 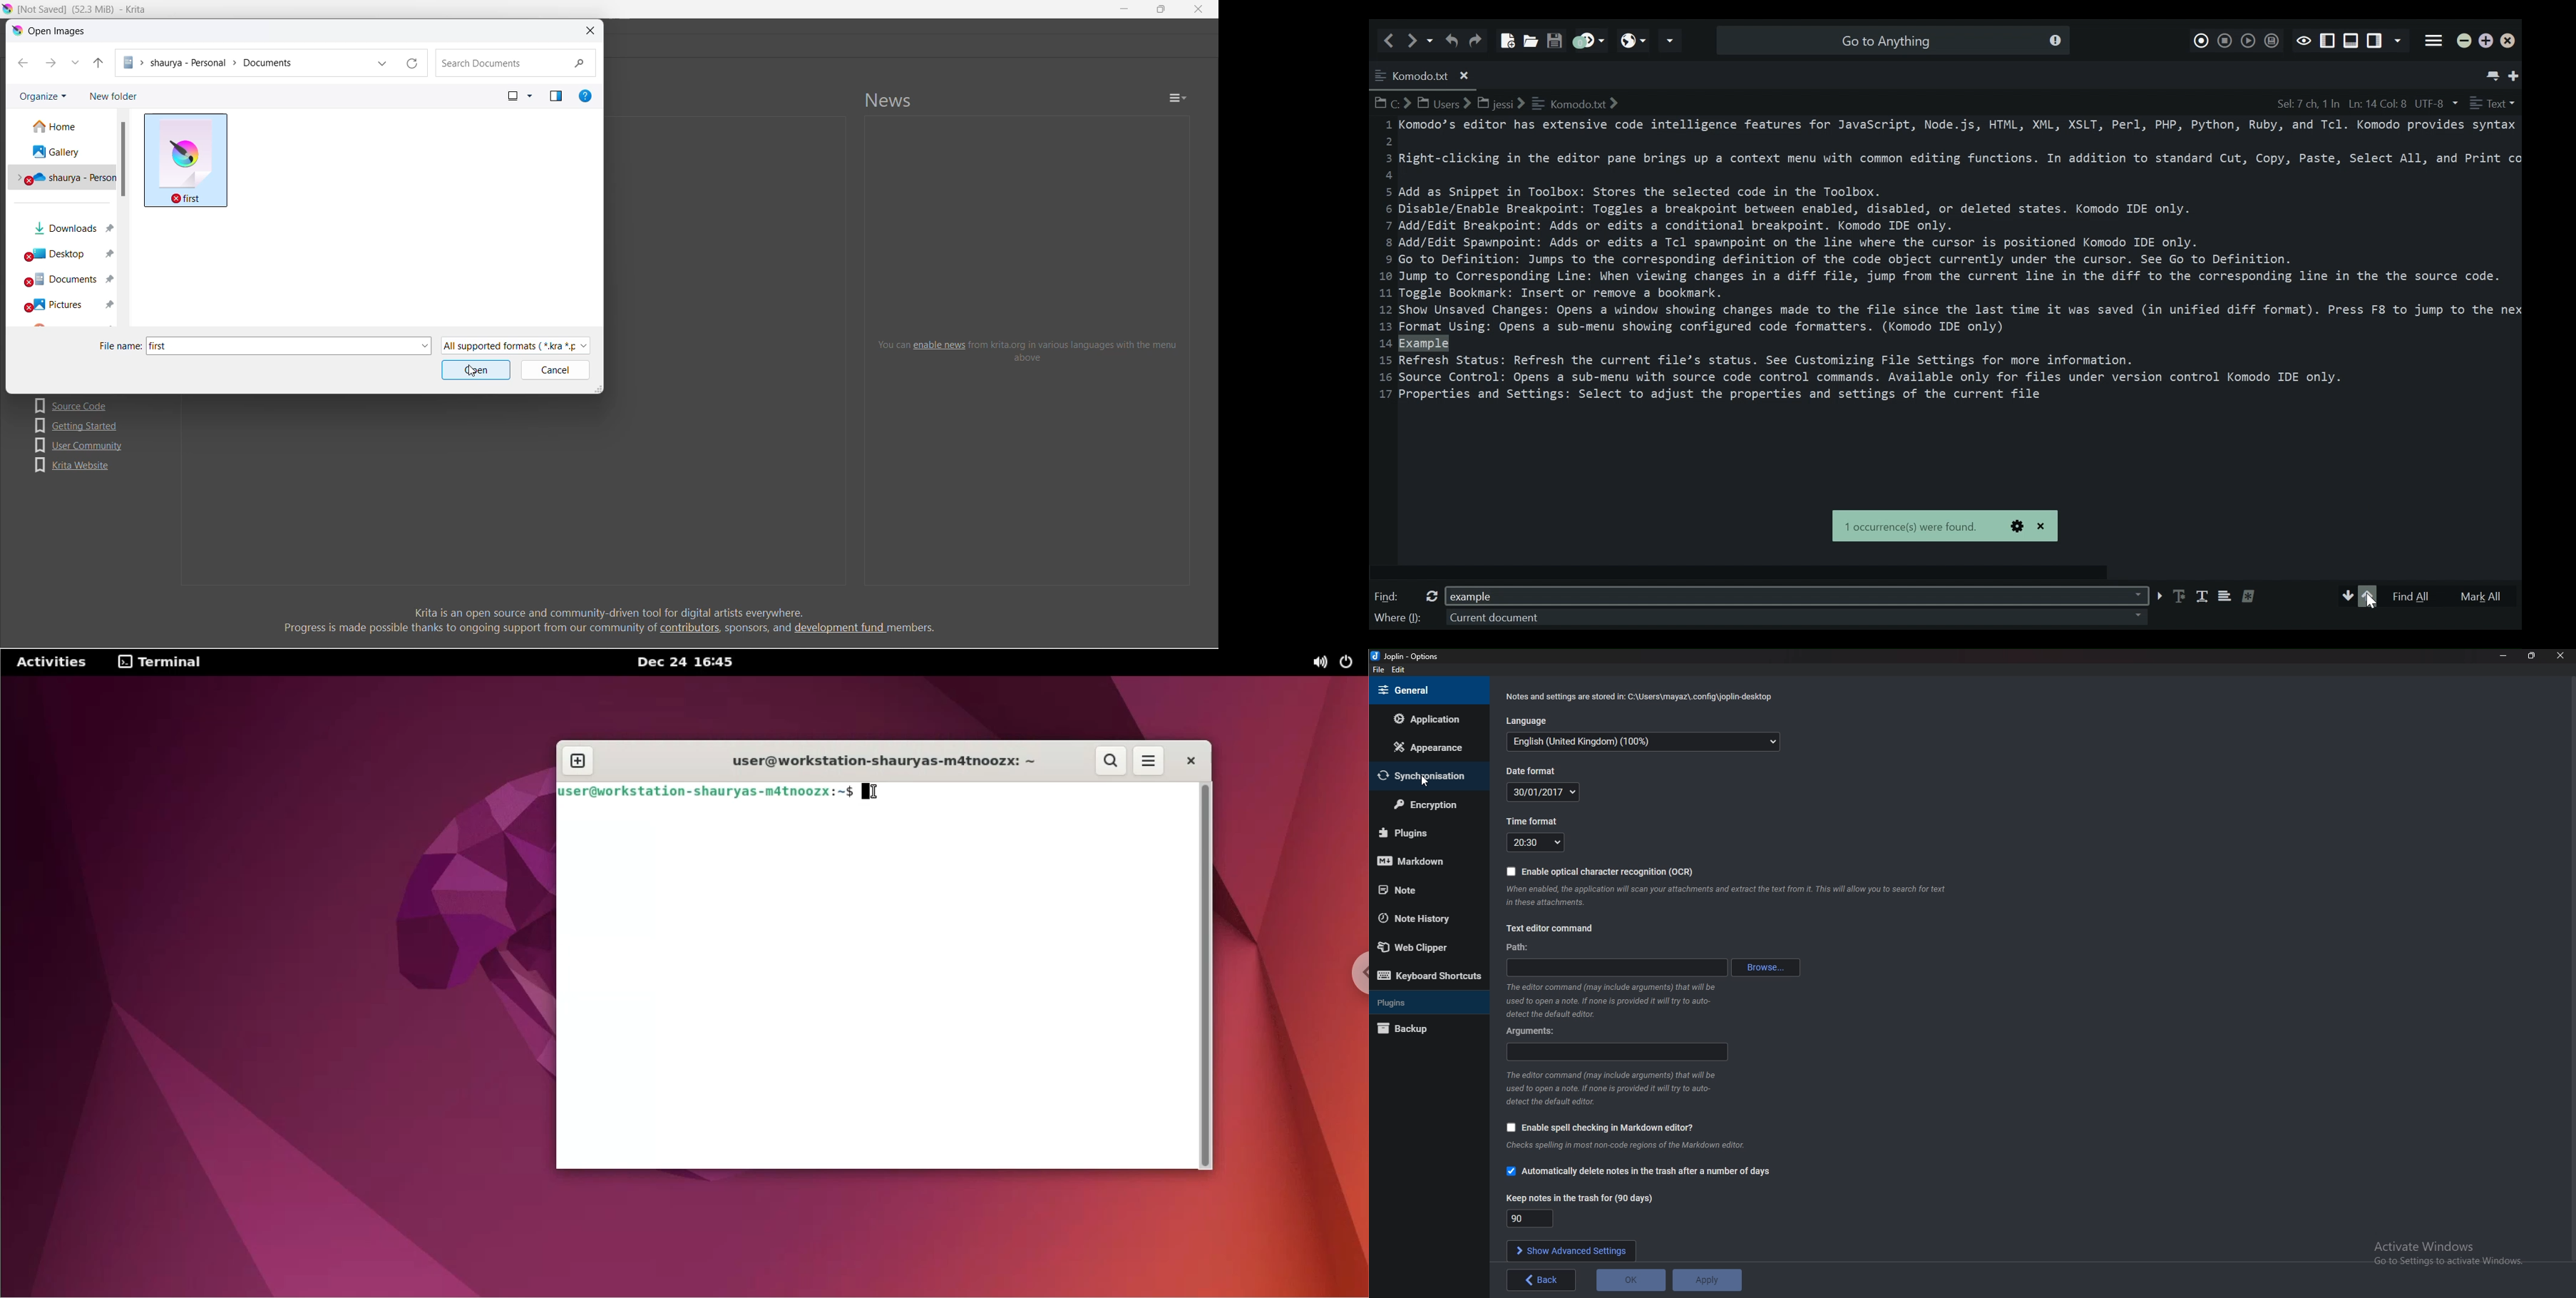 I want to click on minimize, so click(x=2465, y=42).